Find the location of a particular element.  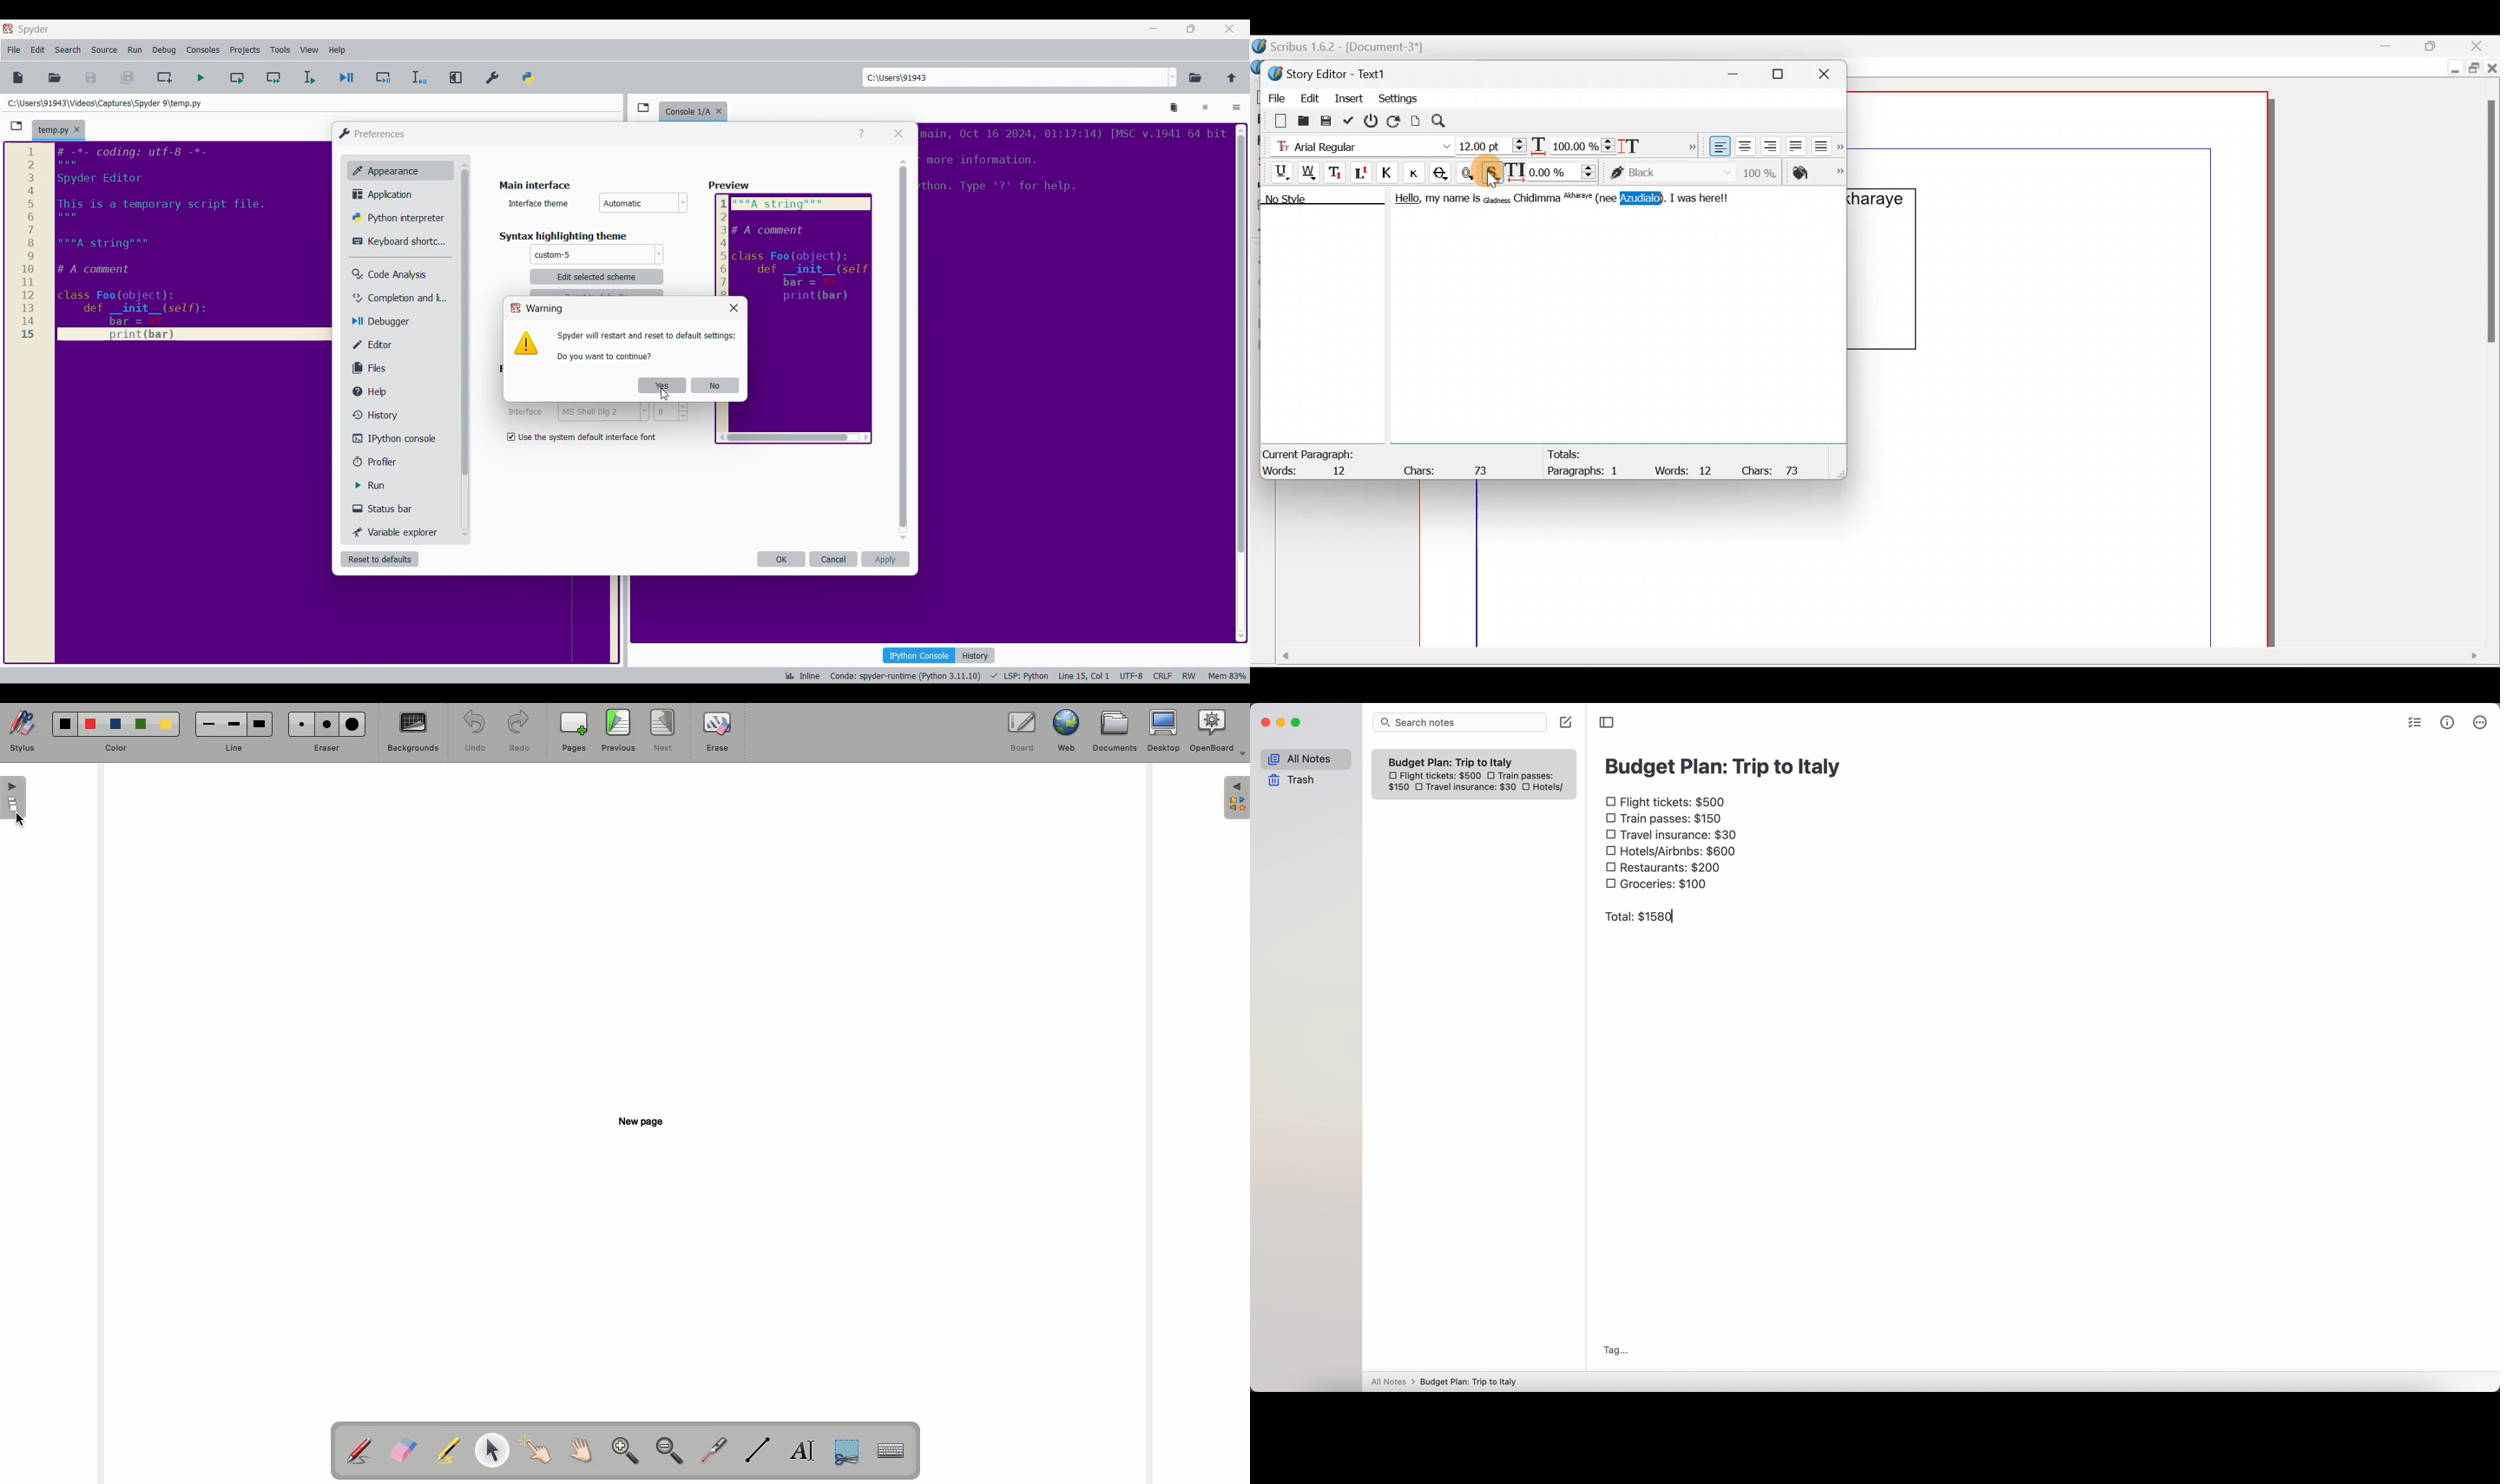

search bar is located at coordinates (1459, 722).